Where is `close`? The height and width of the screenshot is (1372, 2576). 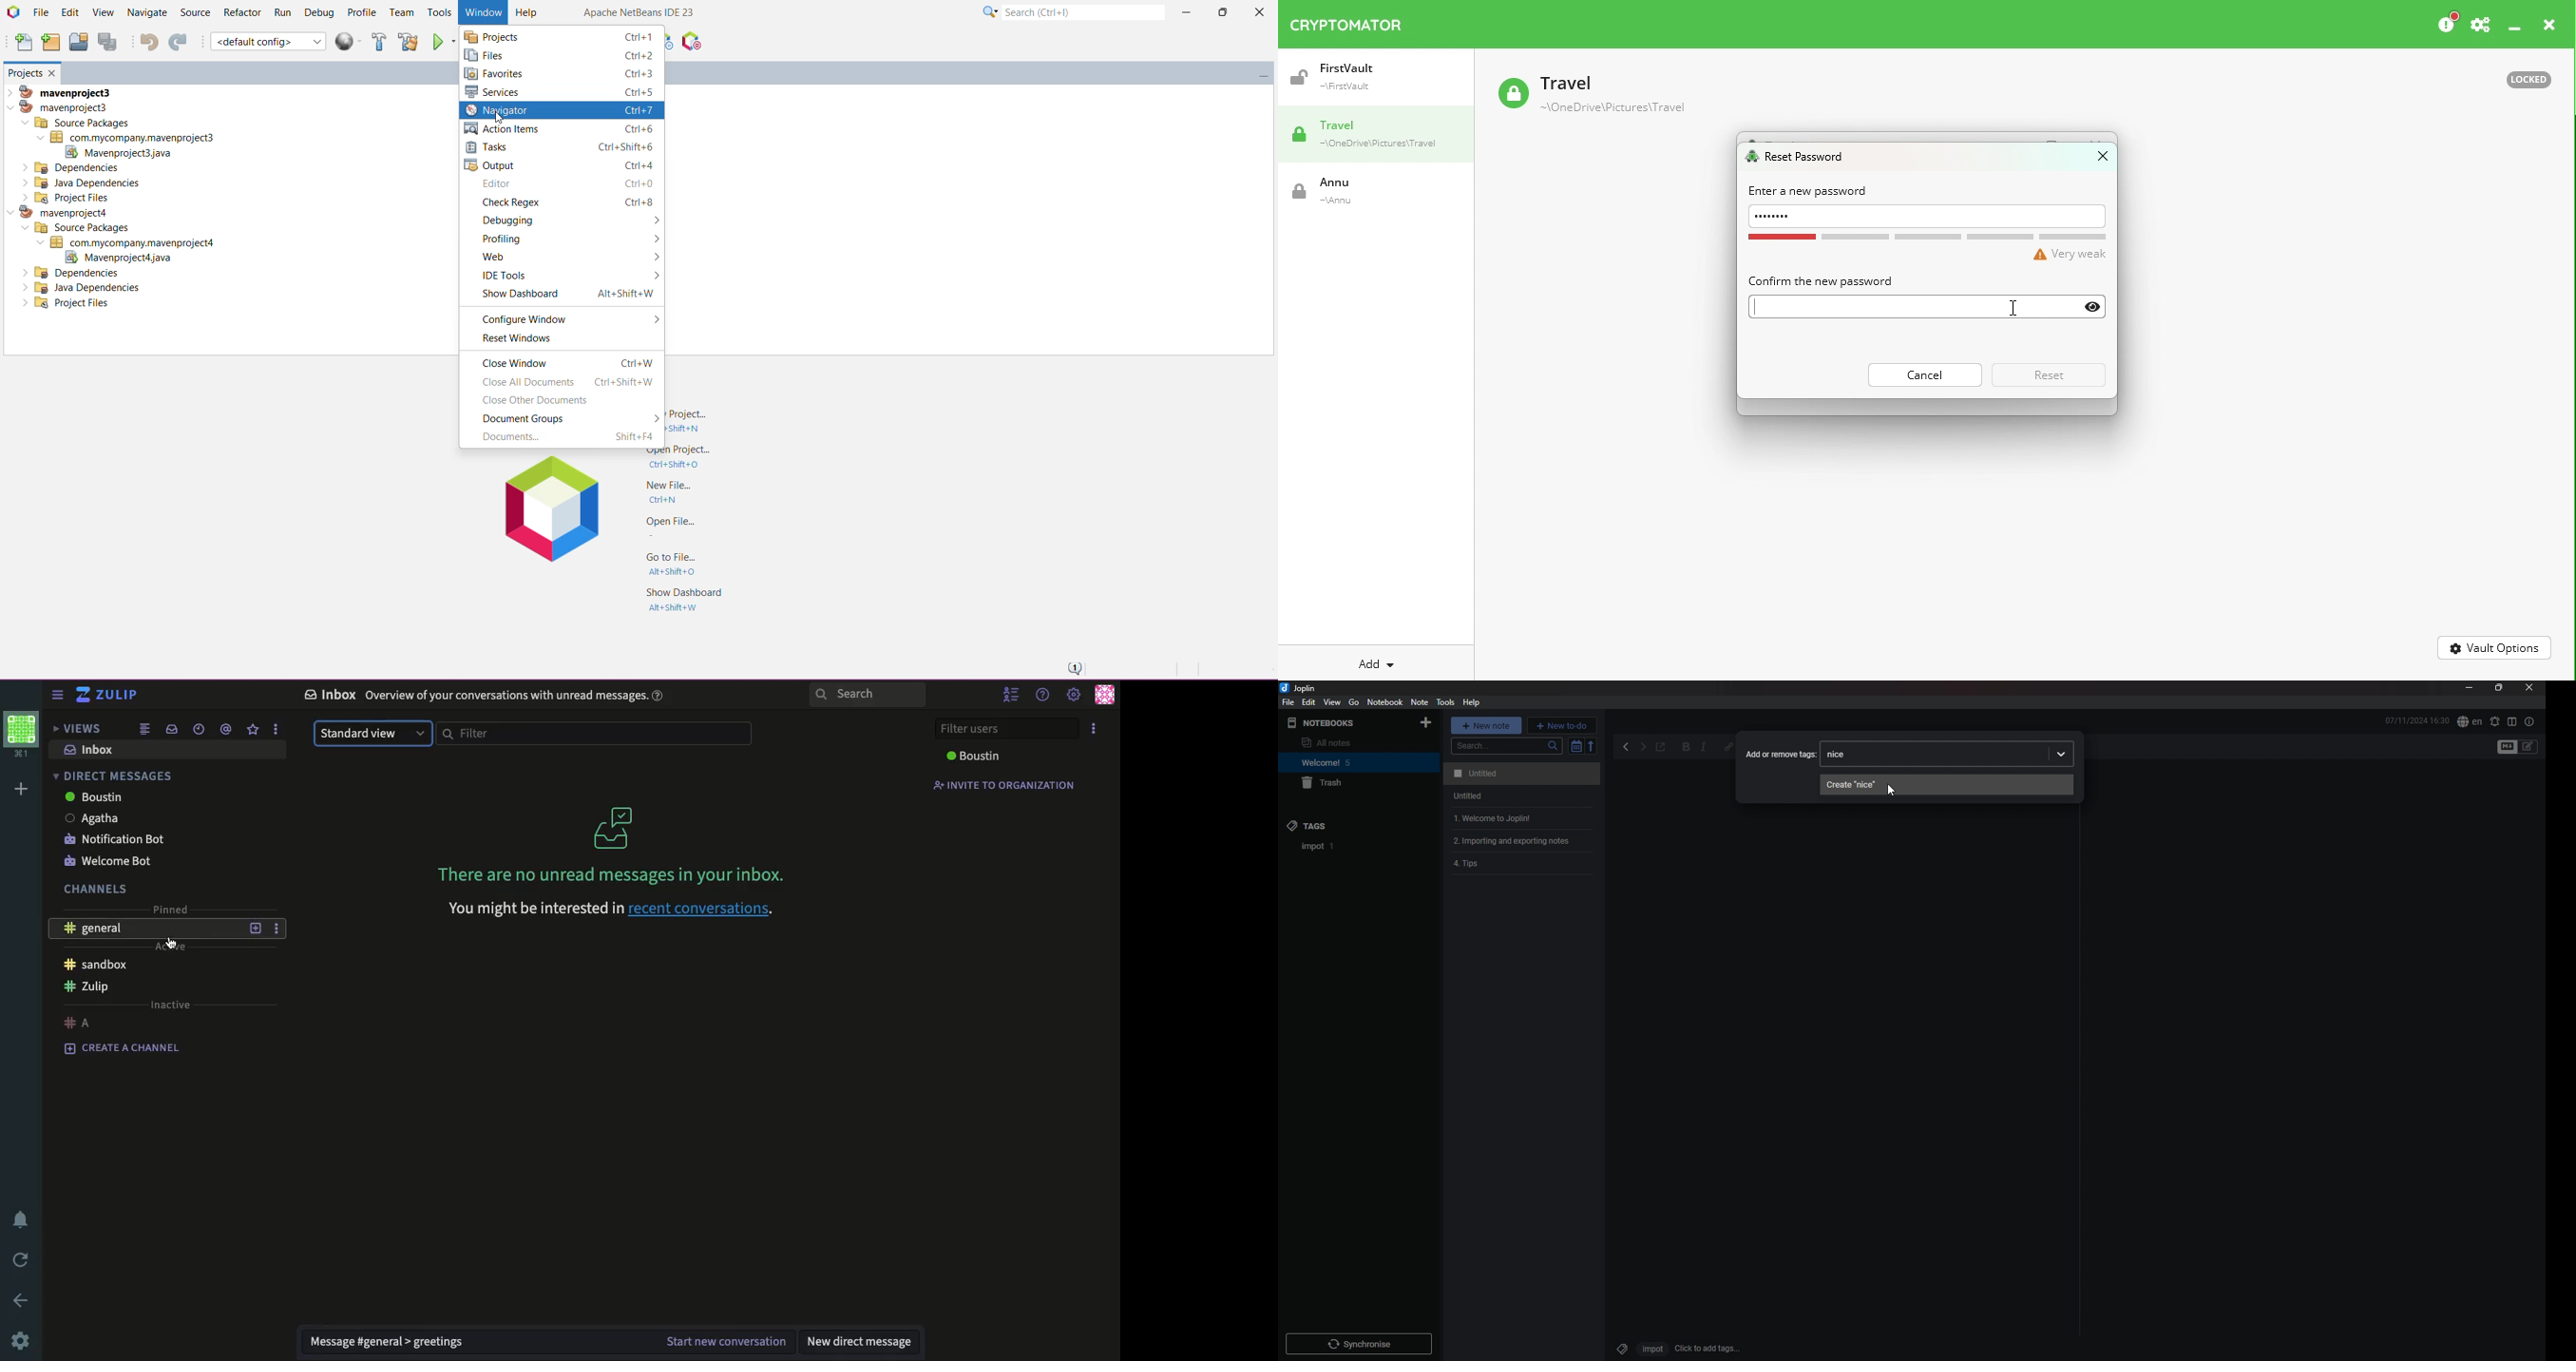
close is located at coordinates (2530, 688).